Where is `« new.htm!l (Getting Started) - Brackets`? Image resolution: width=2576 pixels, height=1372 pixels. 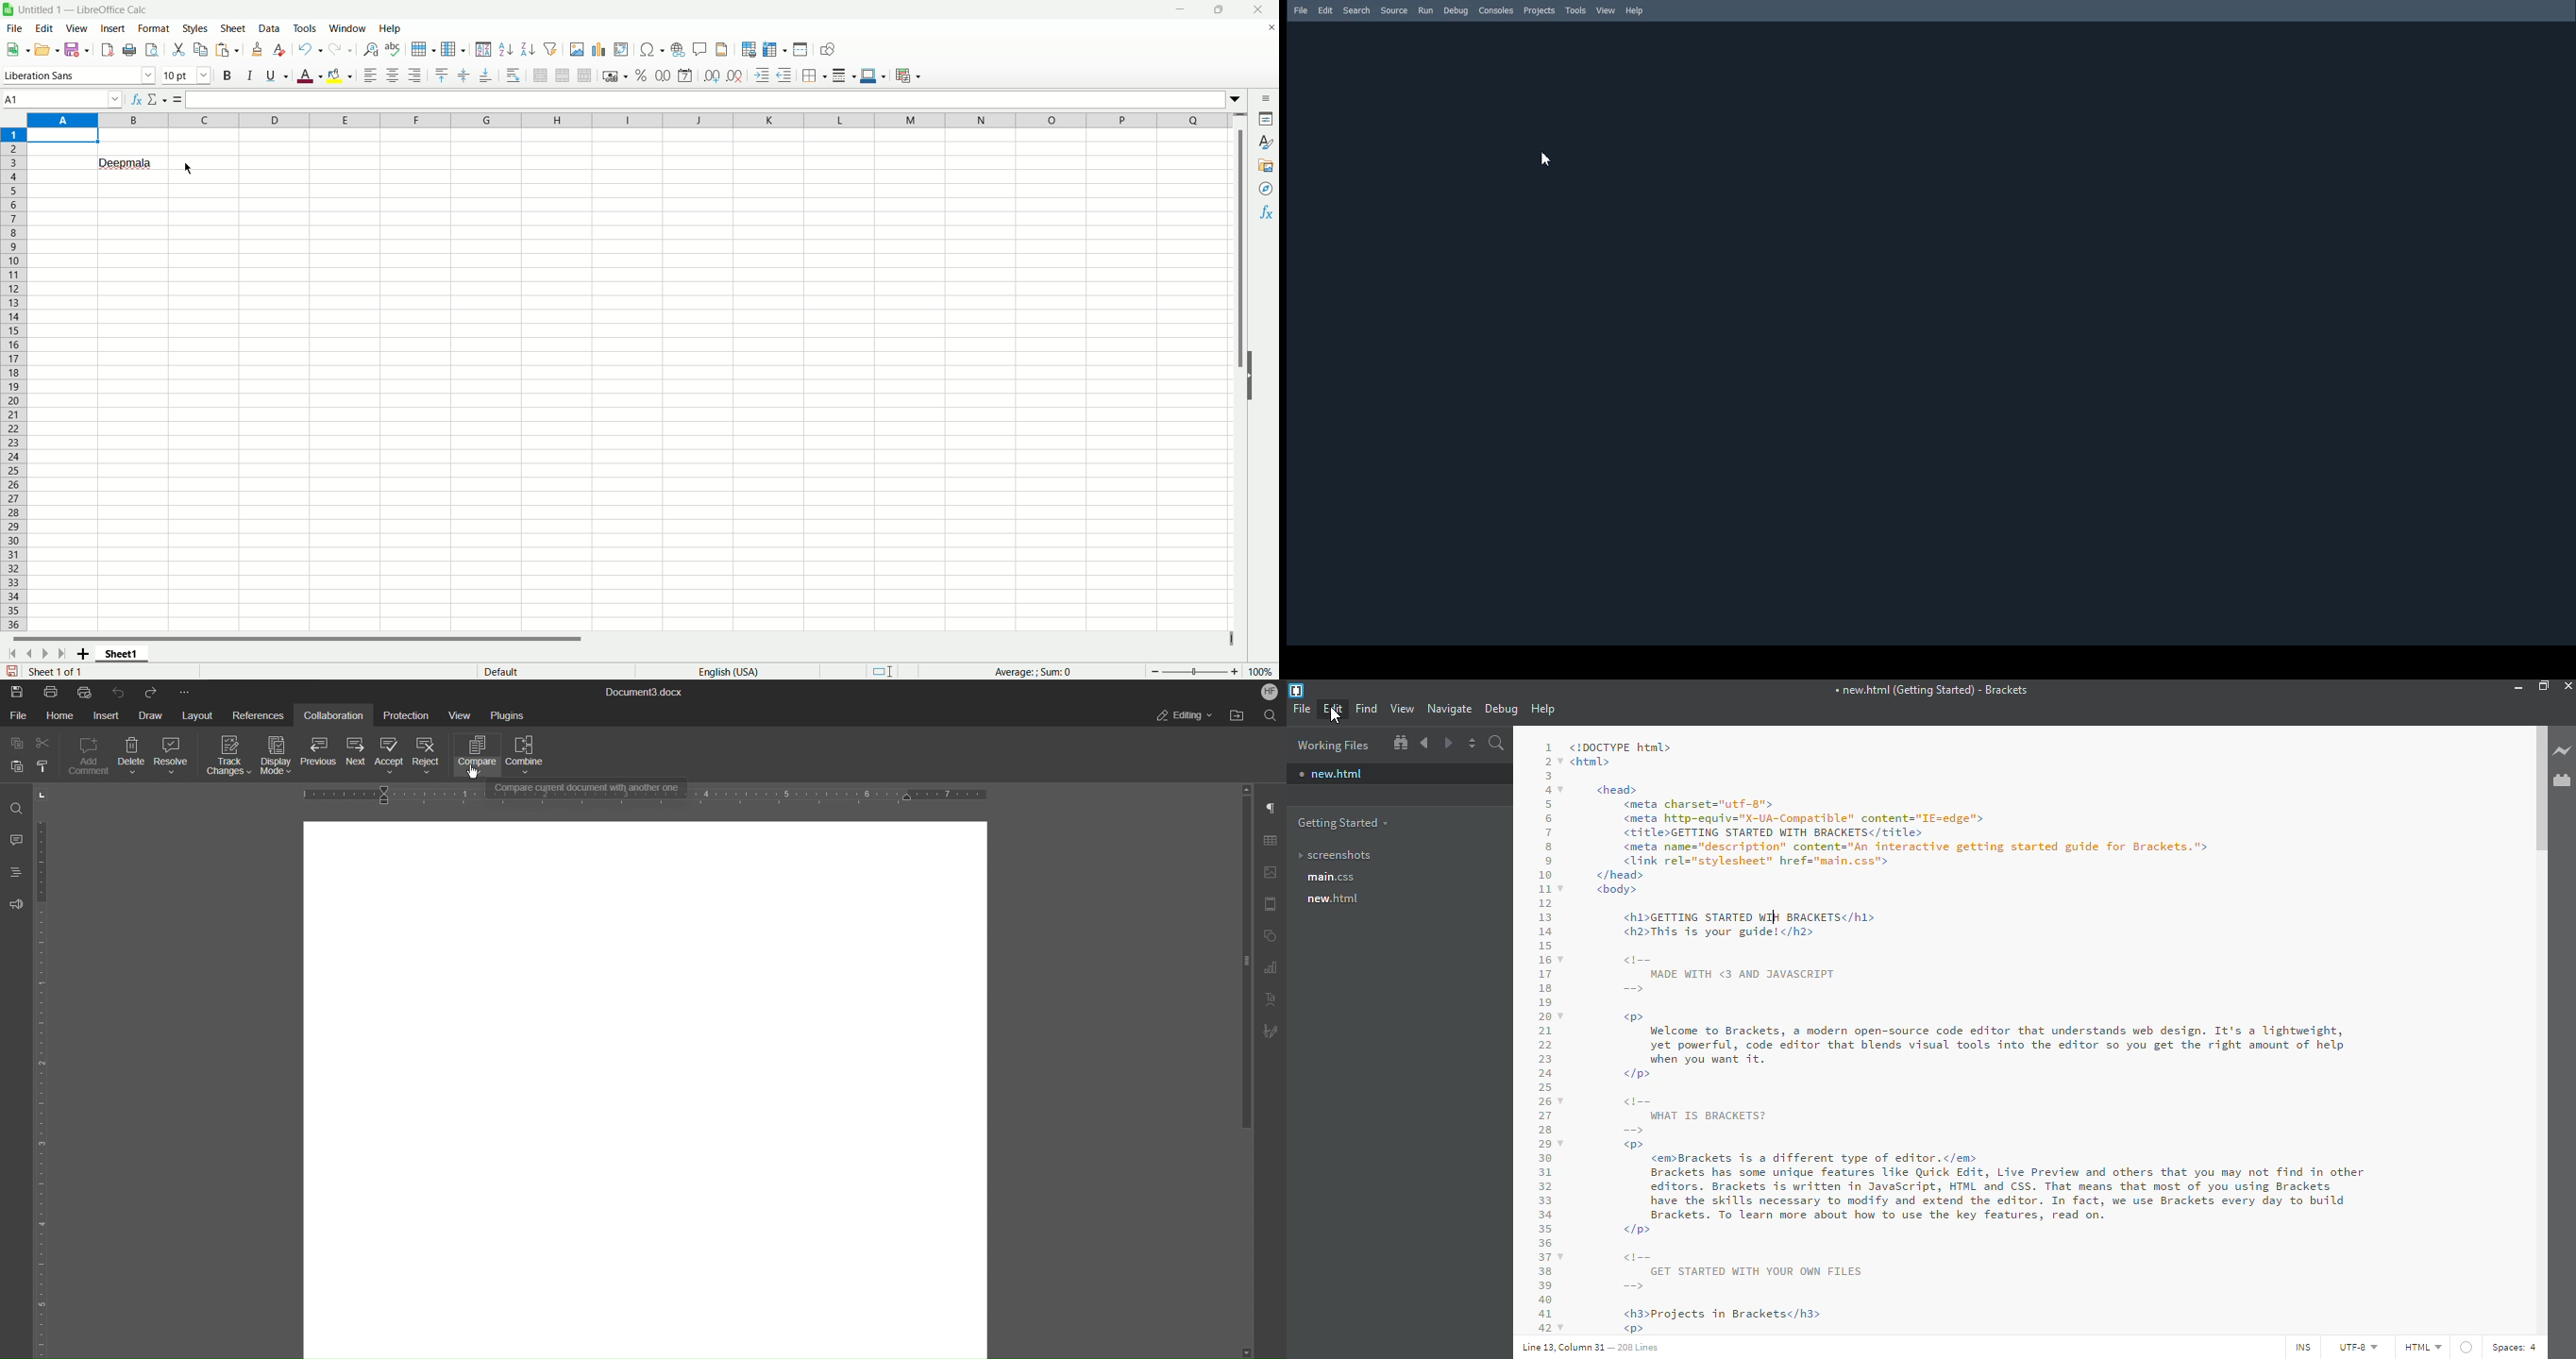
« new.htm!l (Getting Started) - Brackets is located at coordinates (1931, 689).